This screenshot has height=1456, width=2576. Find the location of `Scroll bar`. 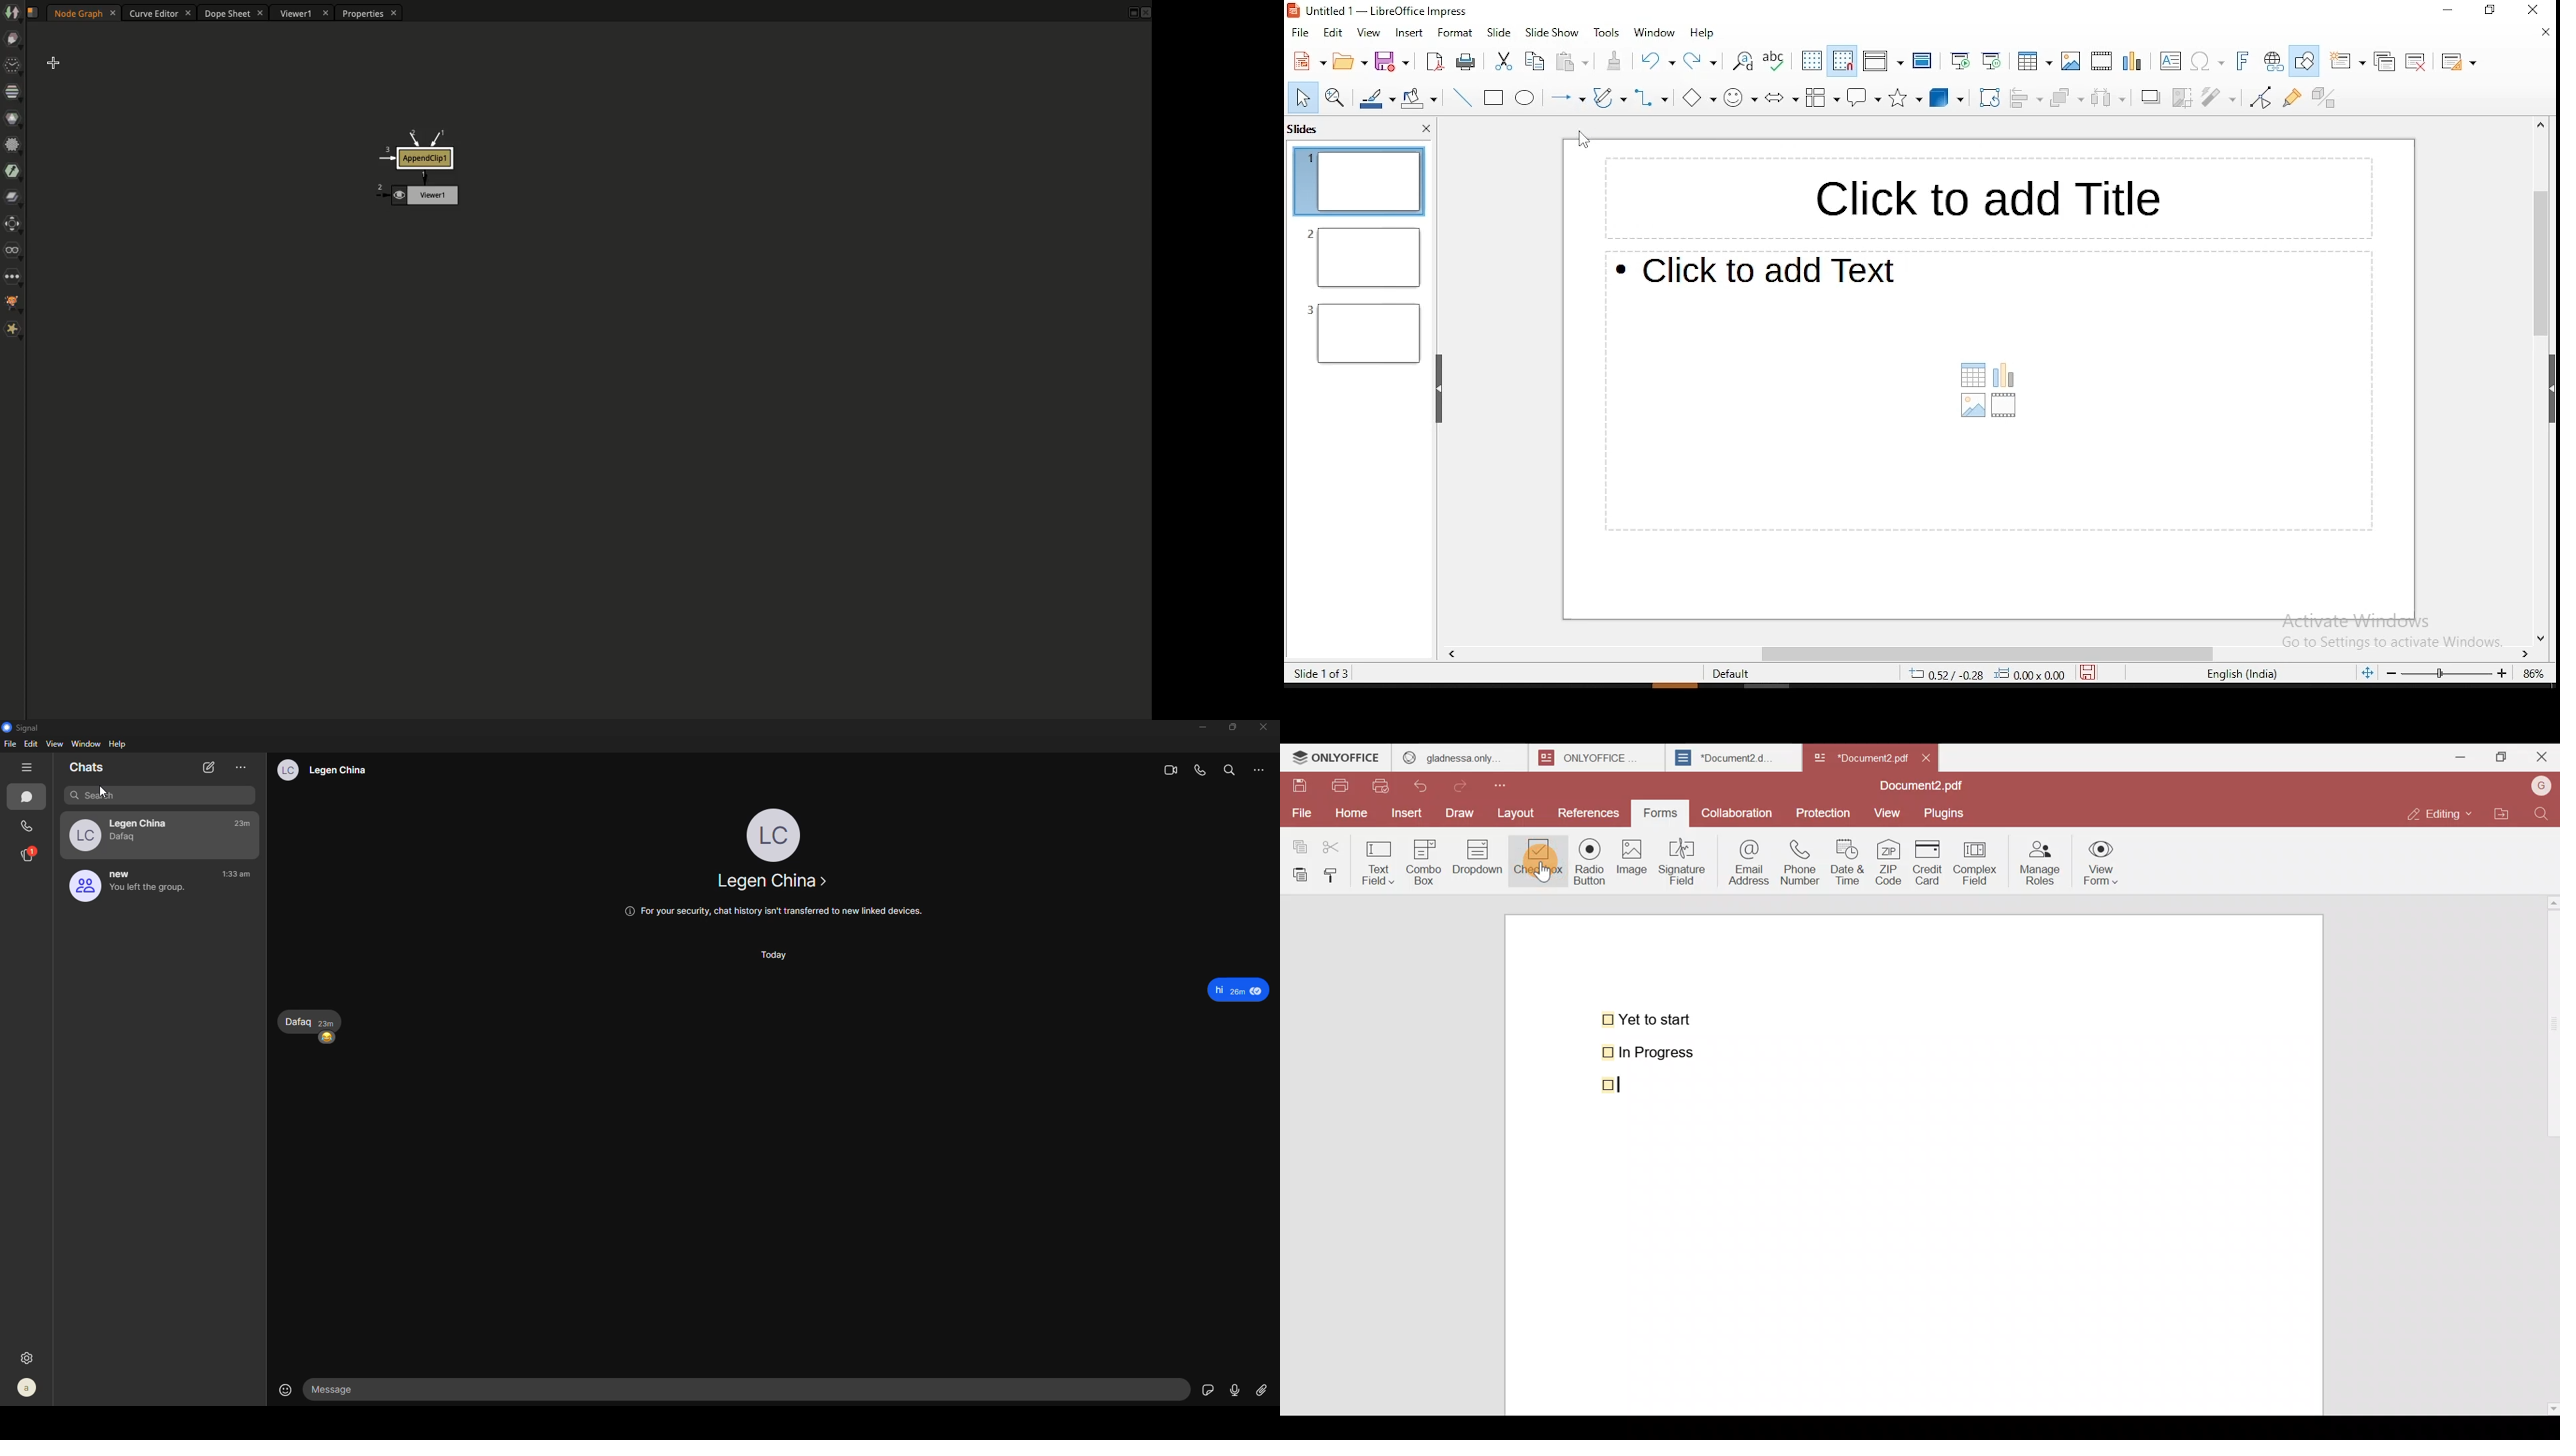

Scroll bar is located at coordinates (2549, 1152).